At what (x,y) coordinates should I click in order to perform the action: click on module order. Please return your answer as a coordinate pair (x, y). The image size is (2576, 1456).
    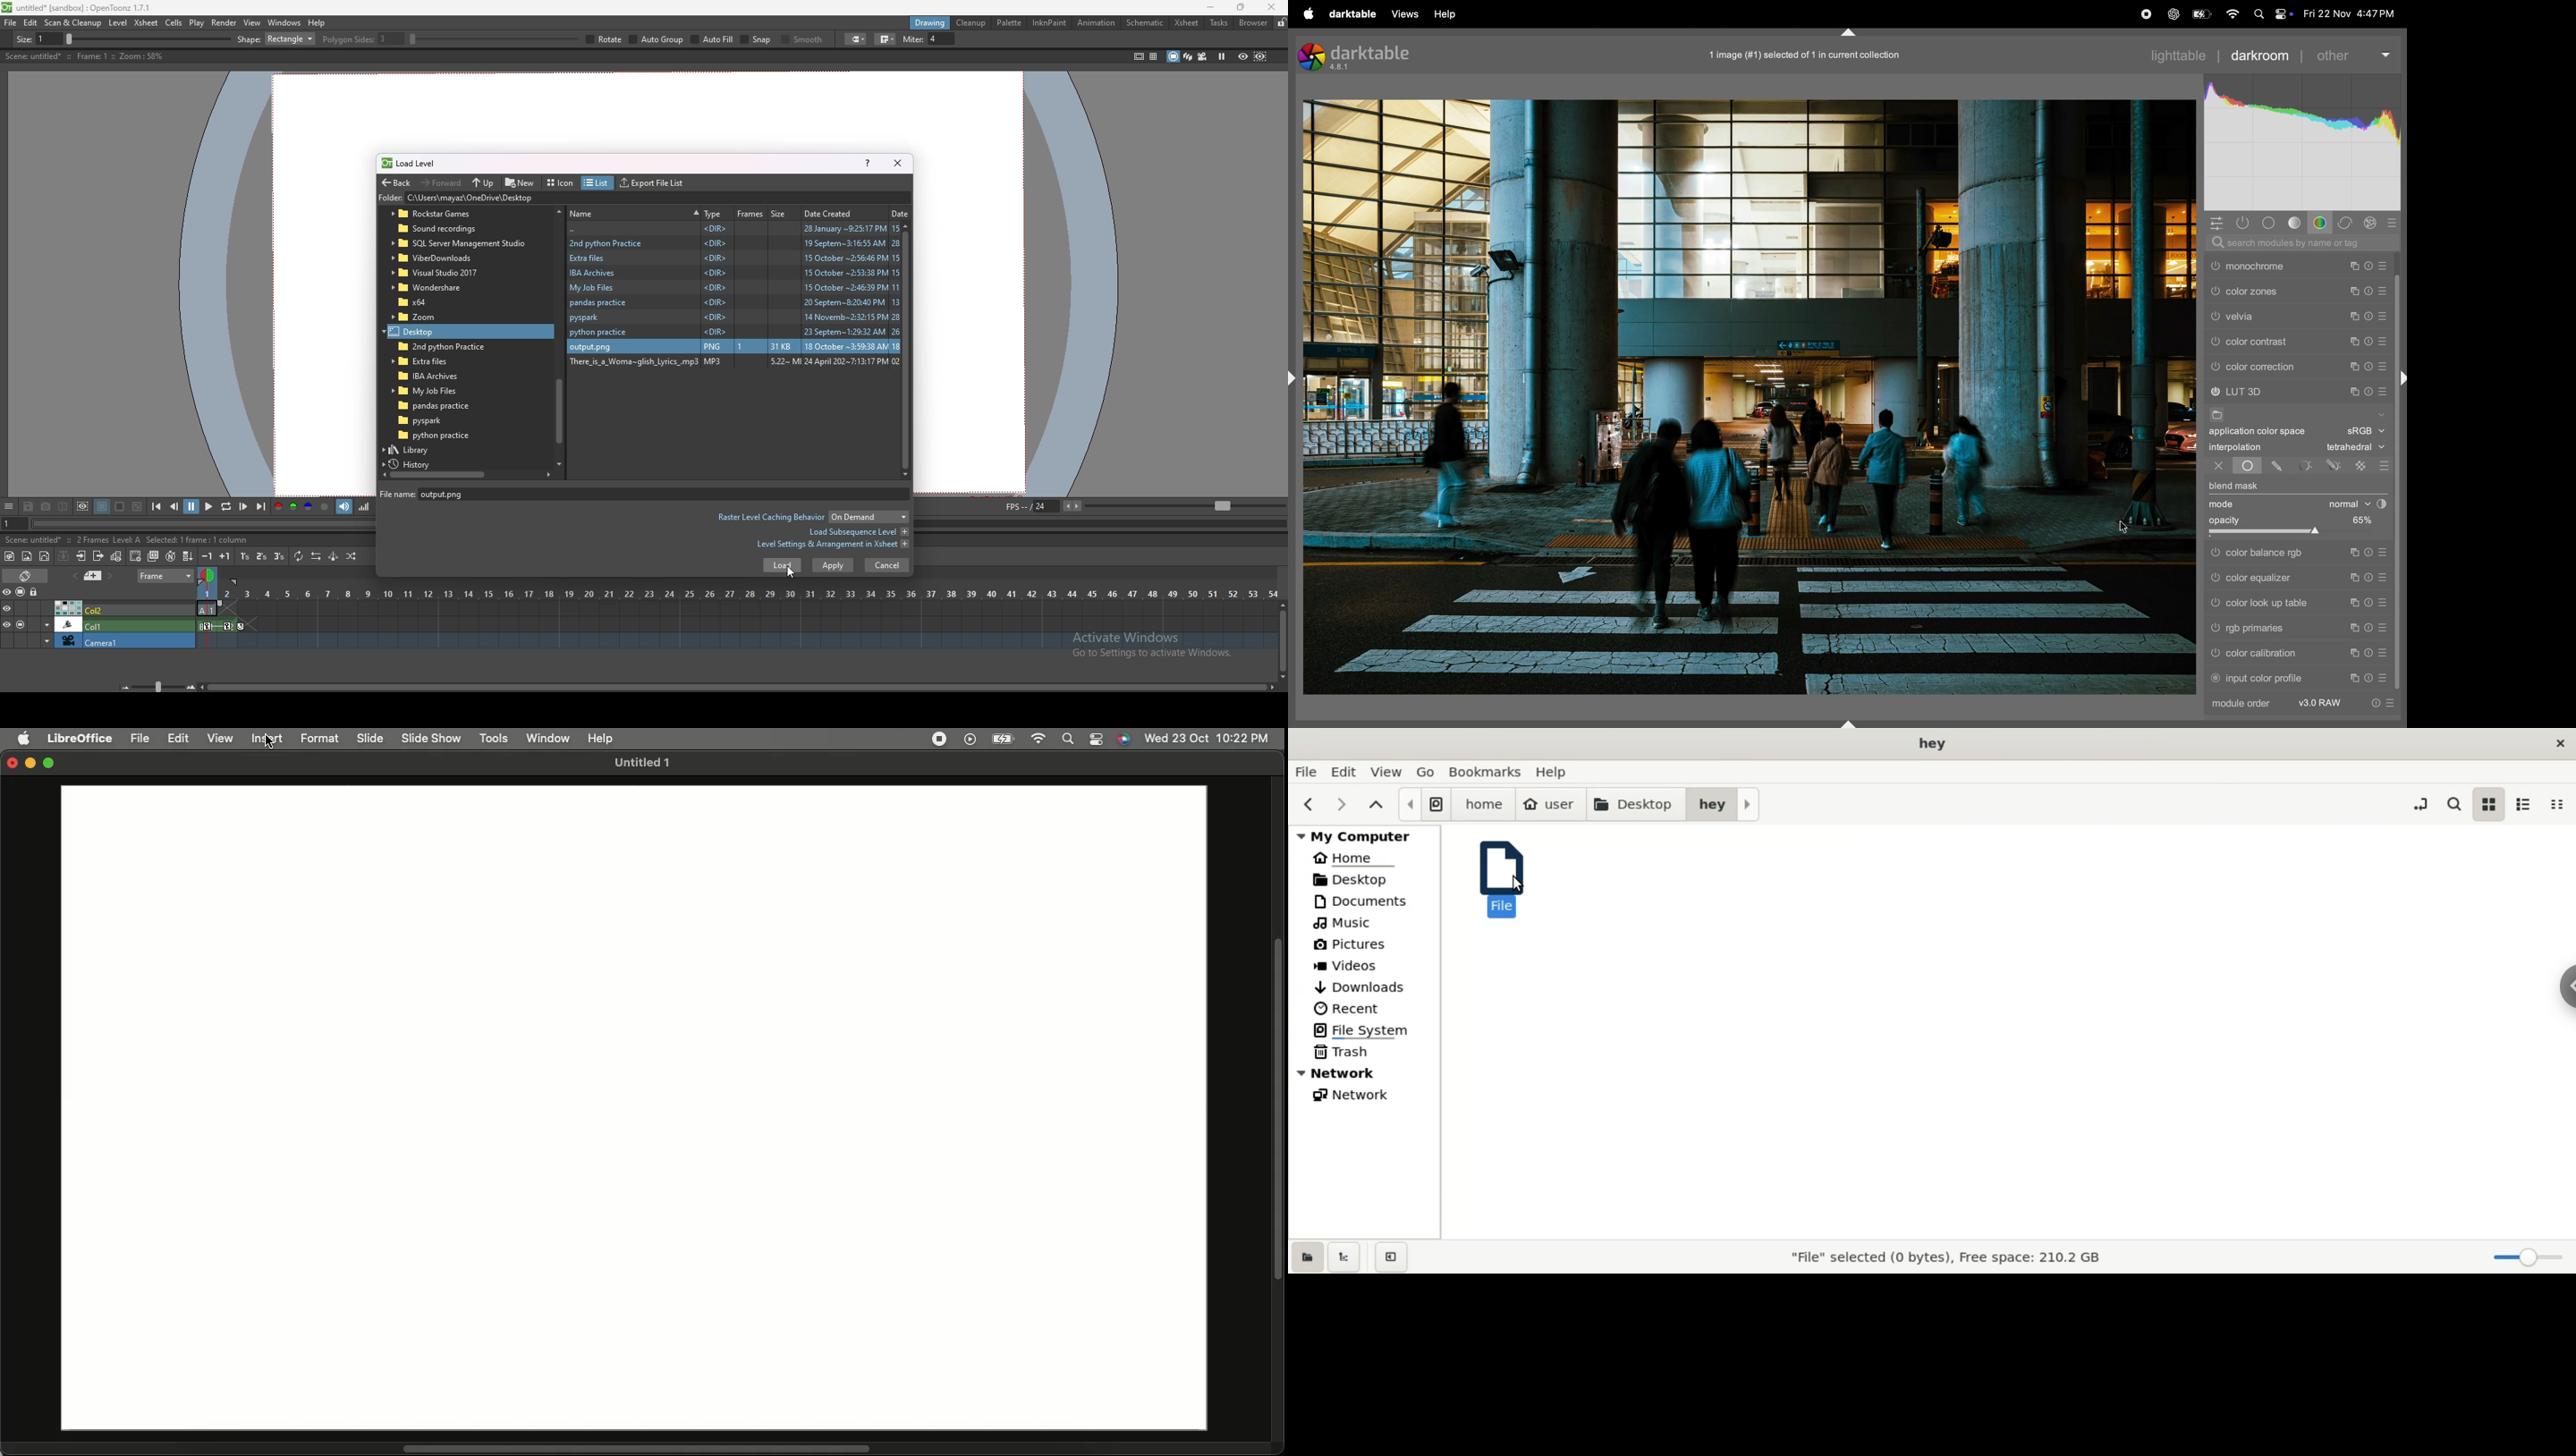
    Looking at the image, I should click on (2250, 705).